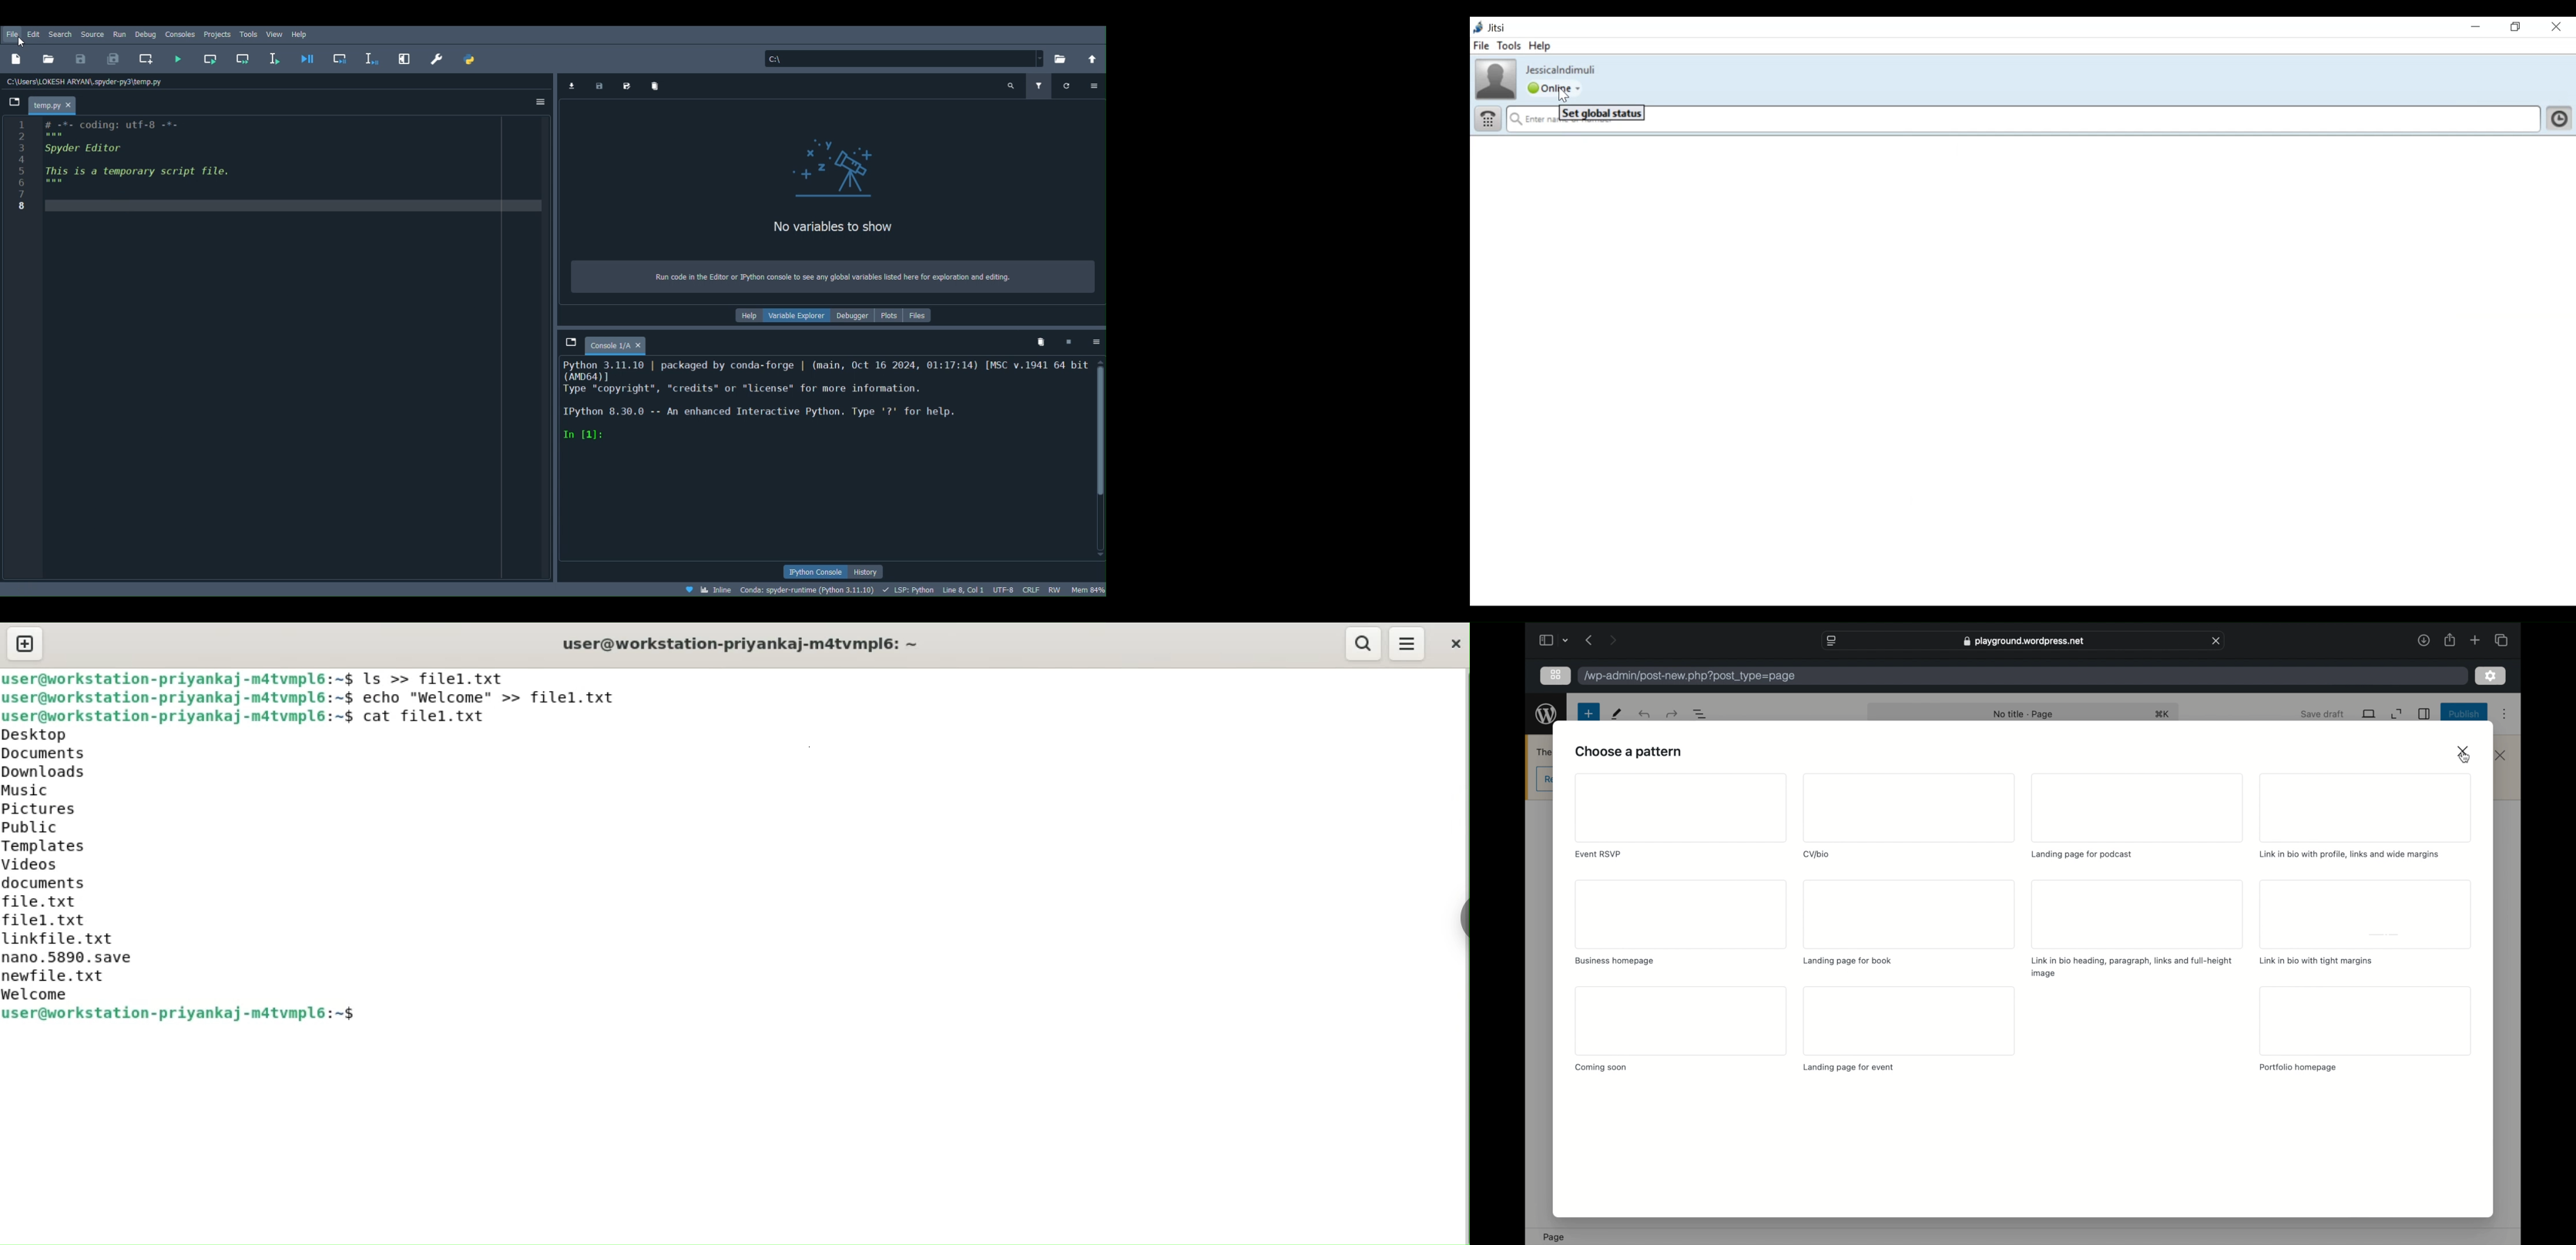  I want to click on dropdown, so click(1566, 640).